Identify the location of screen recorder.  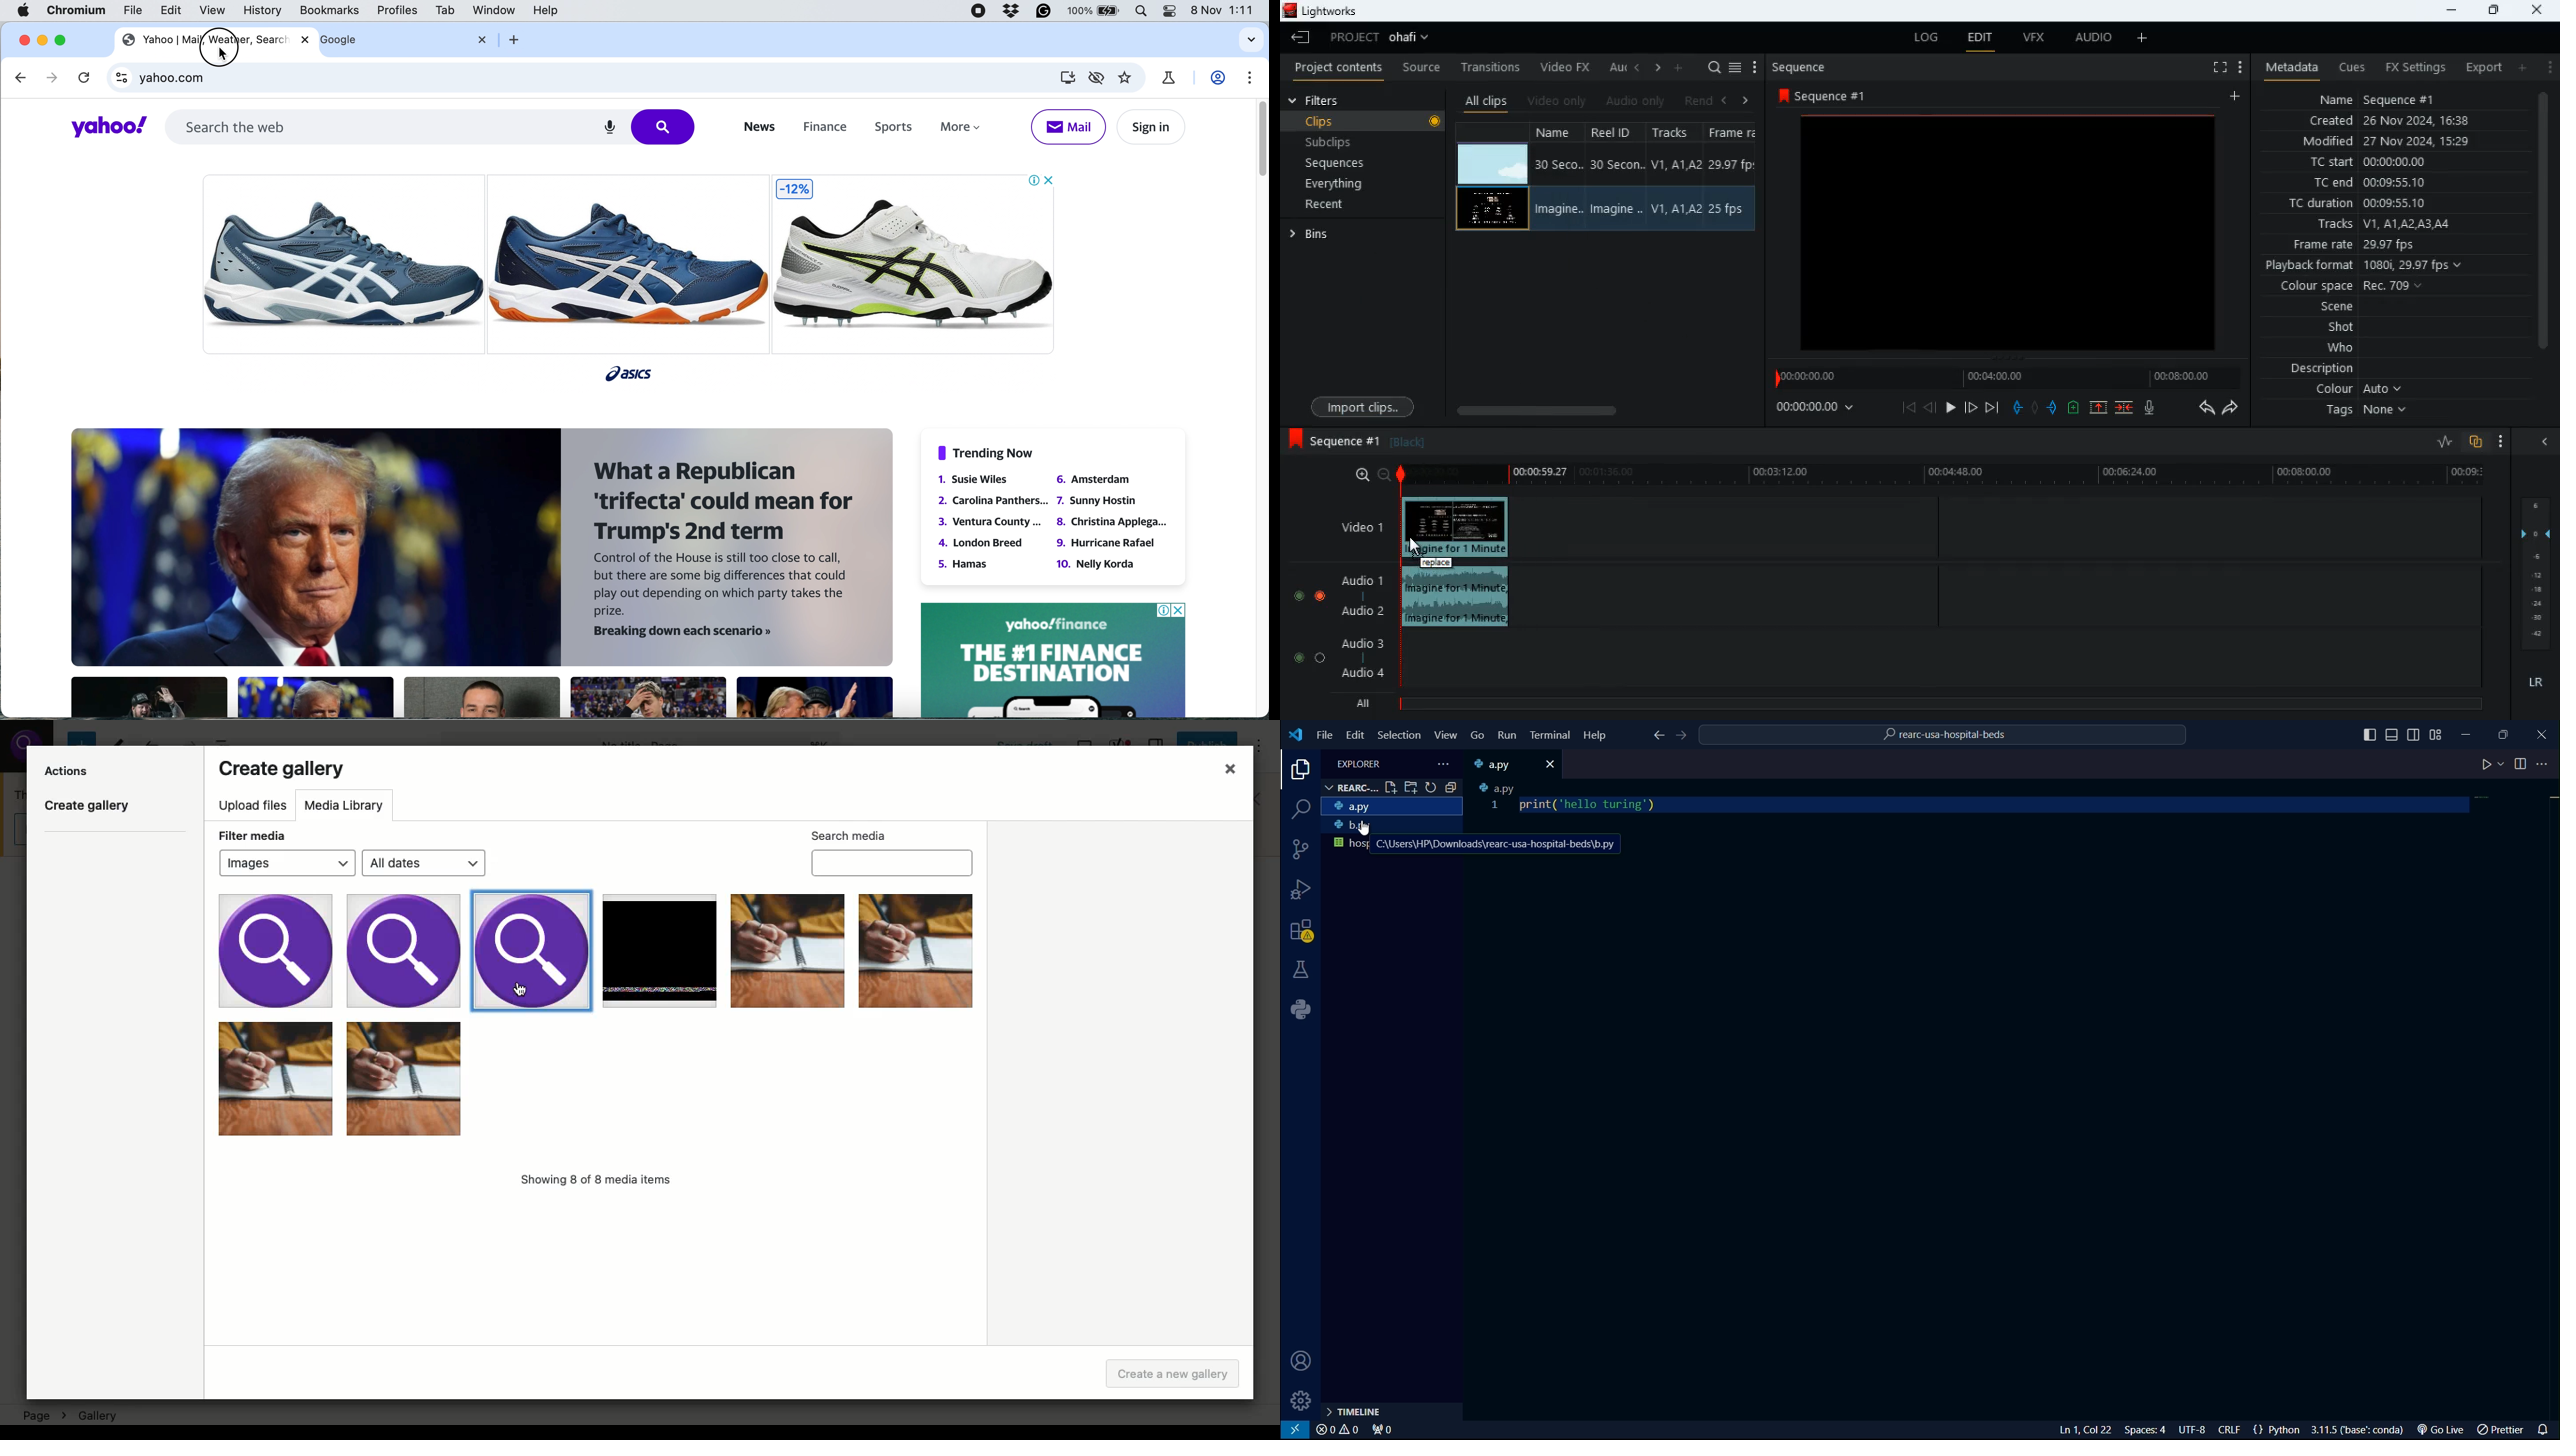
(979, 12).